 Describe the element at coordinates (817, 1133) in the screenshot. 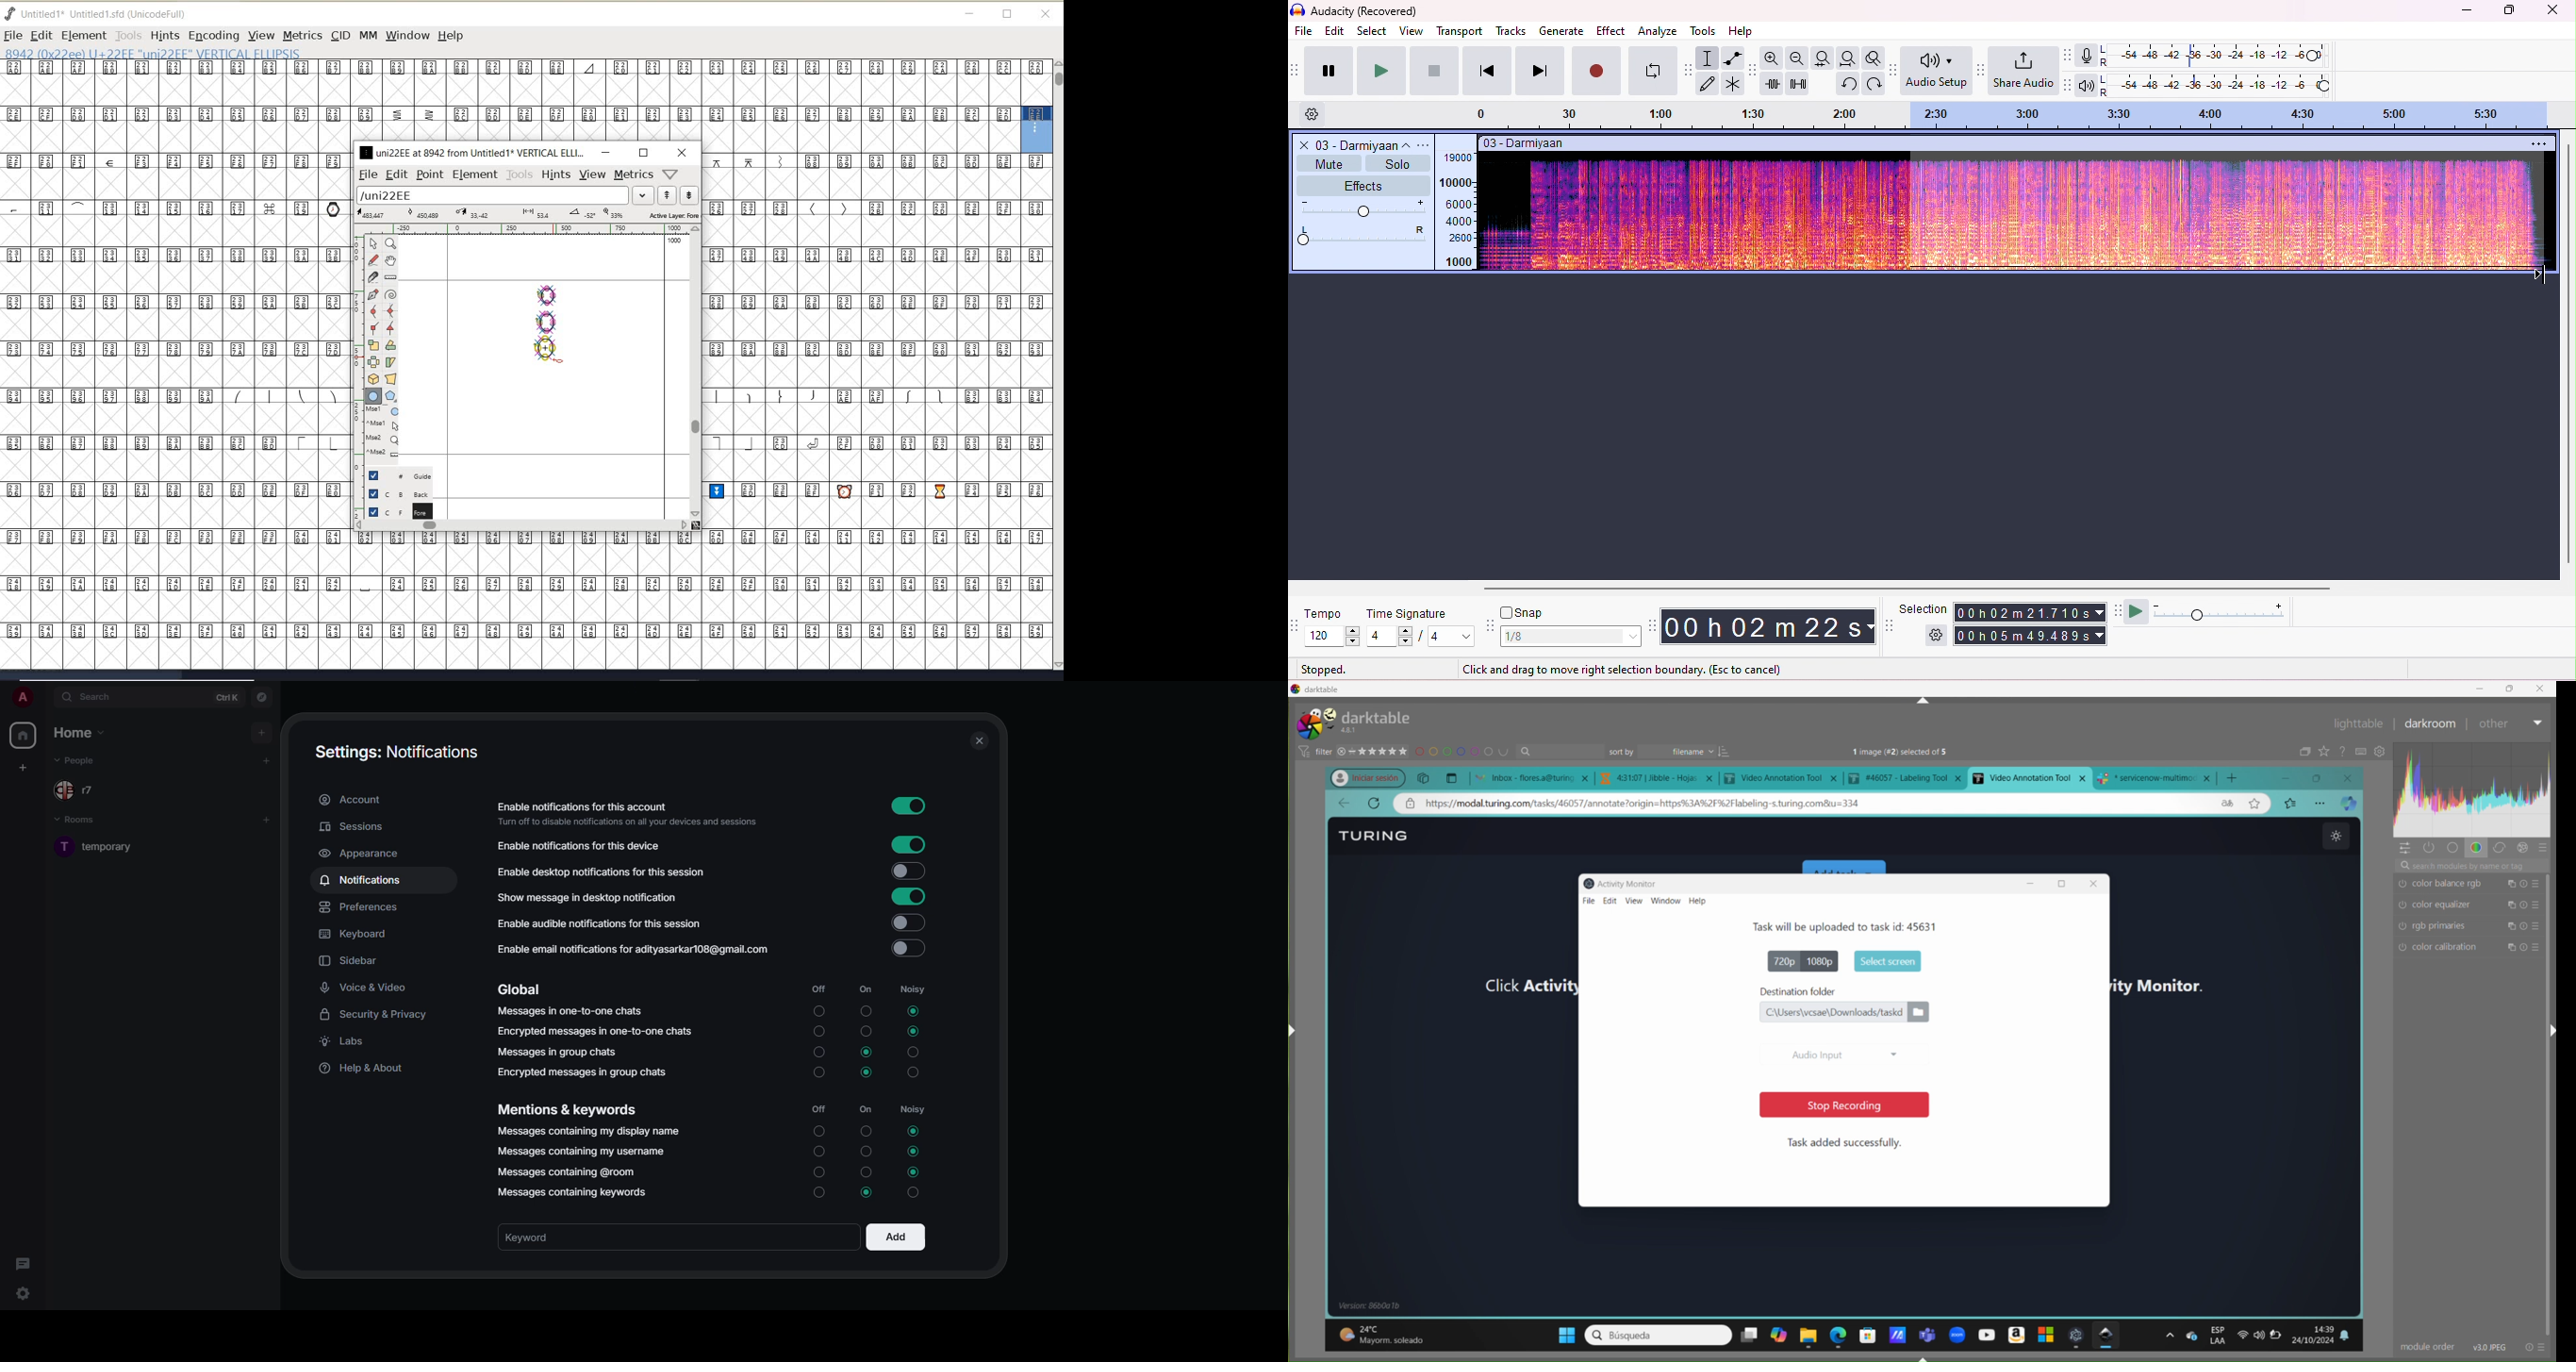

I see `on` at that location.